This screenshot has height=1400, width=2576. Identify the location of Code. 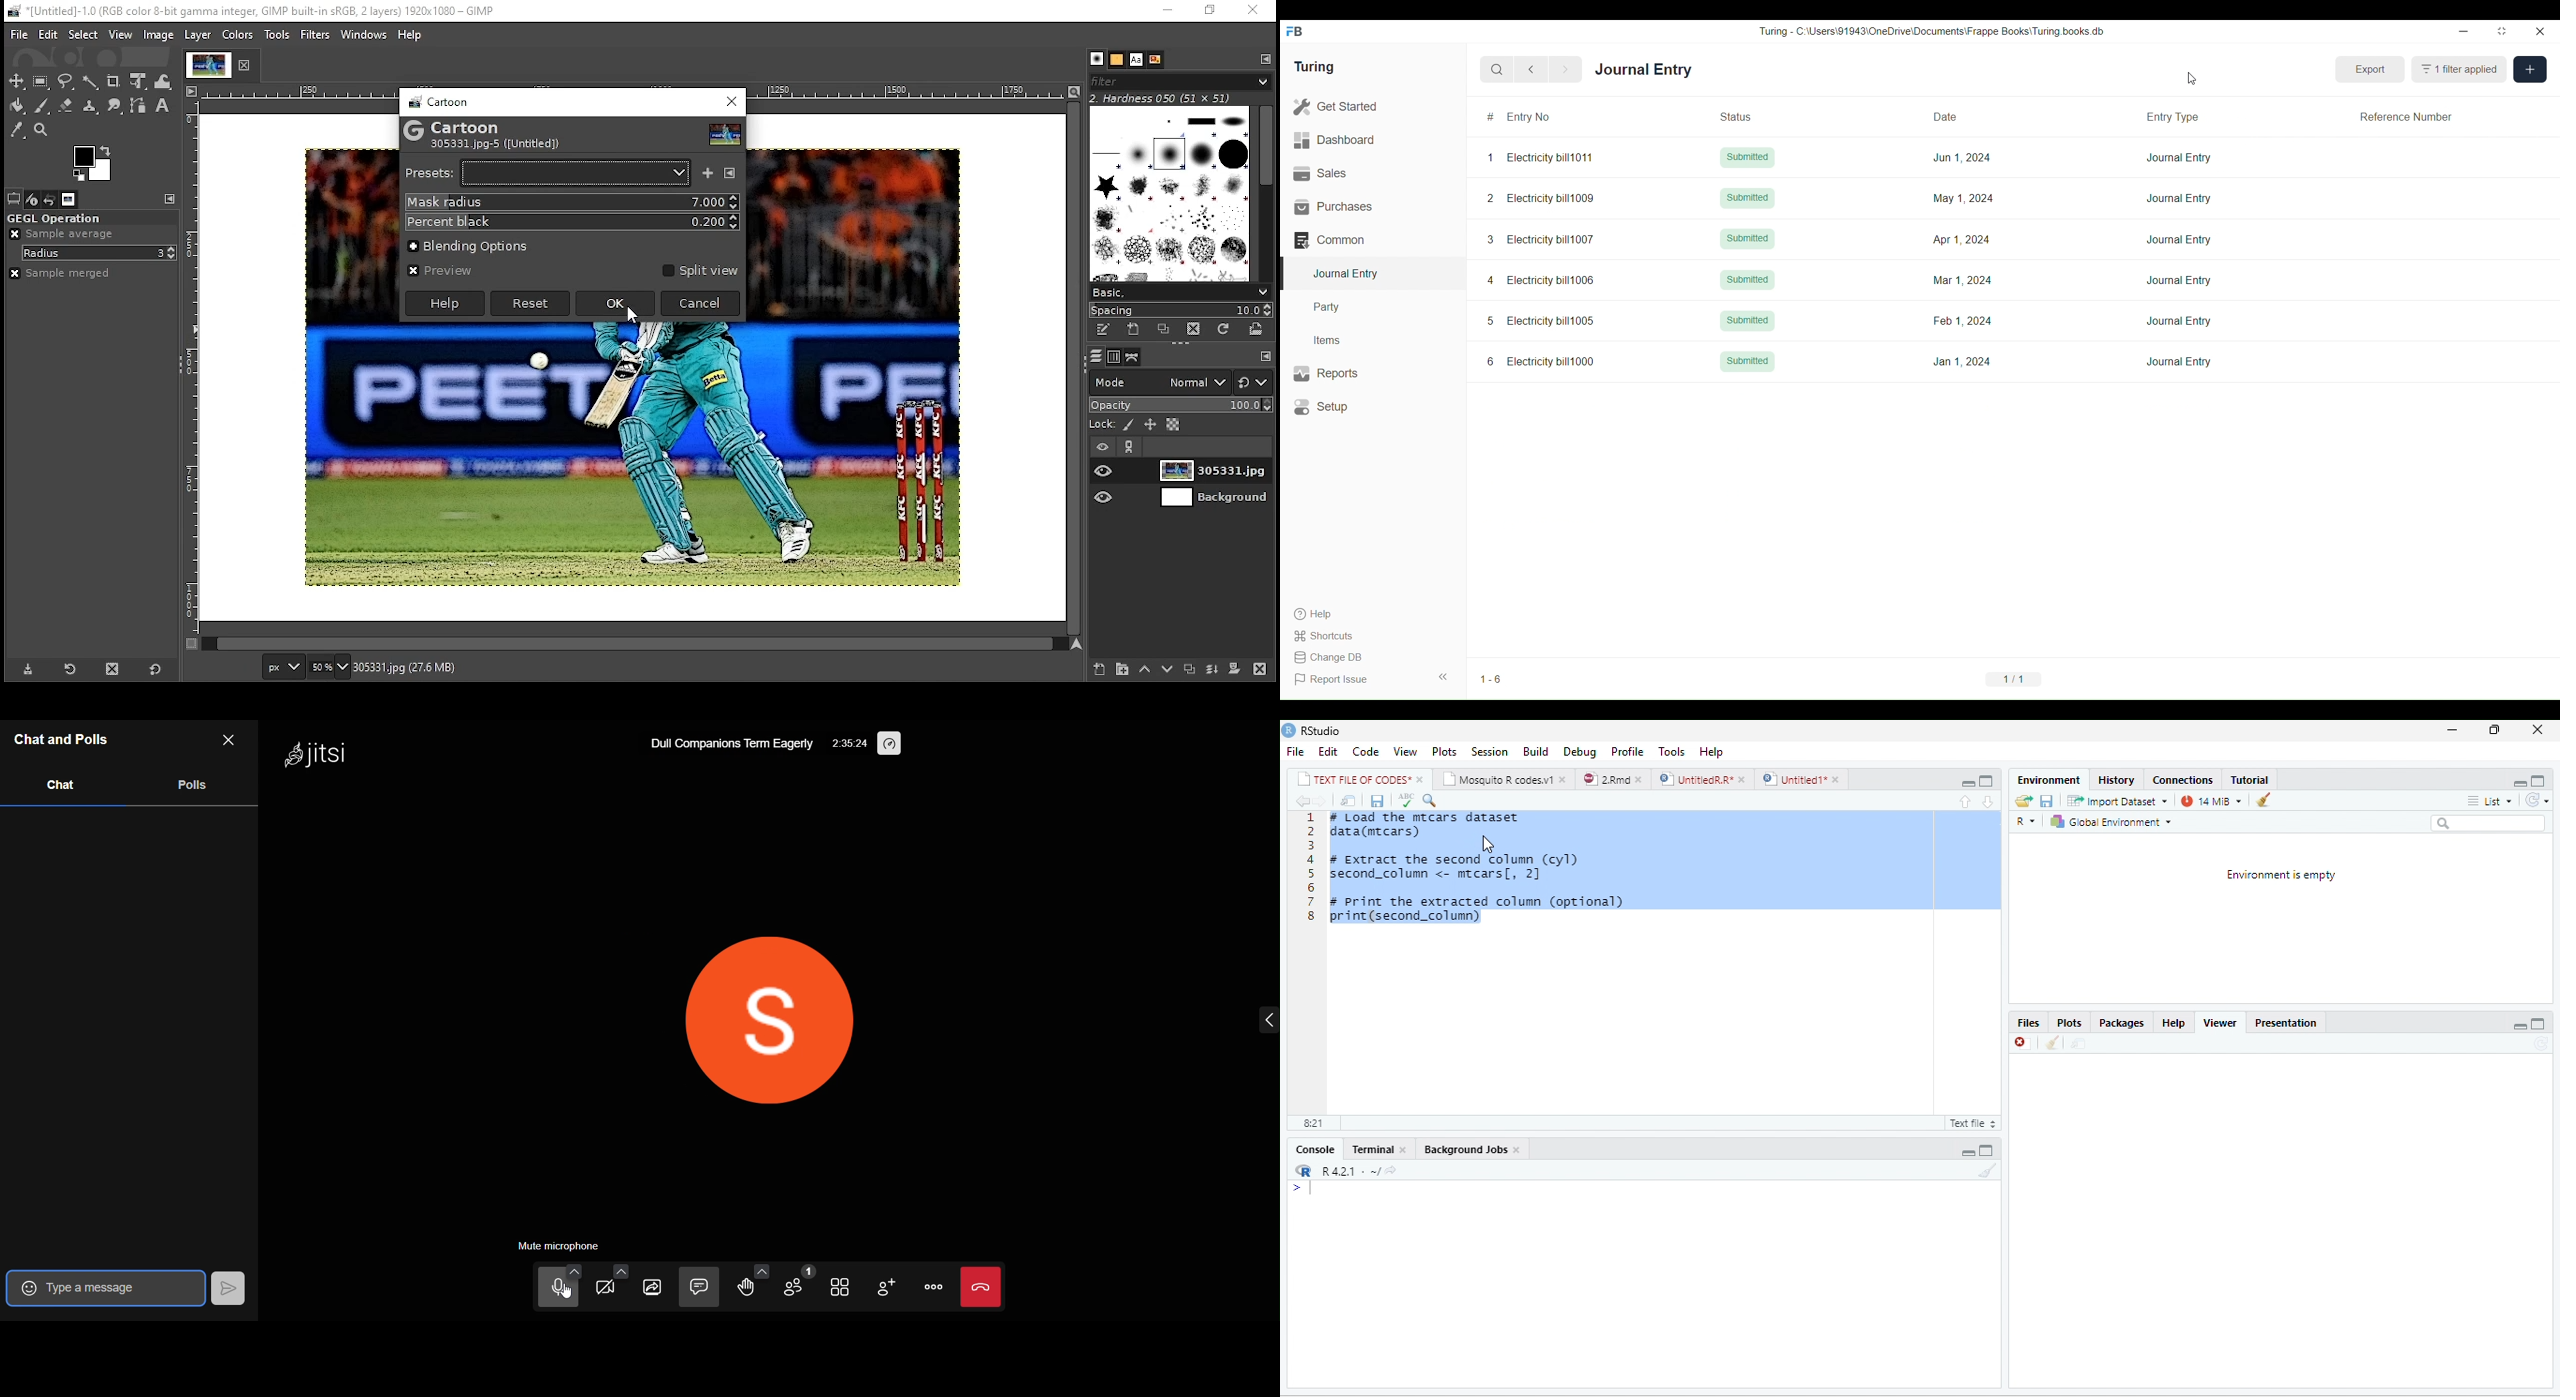
(1364, 750).